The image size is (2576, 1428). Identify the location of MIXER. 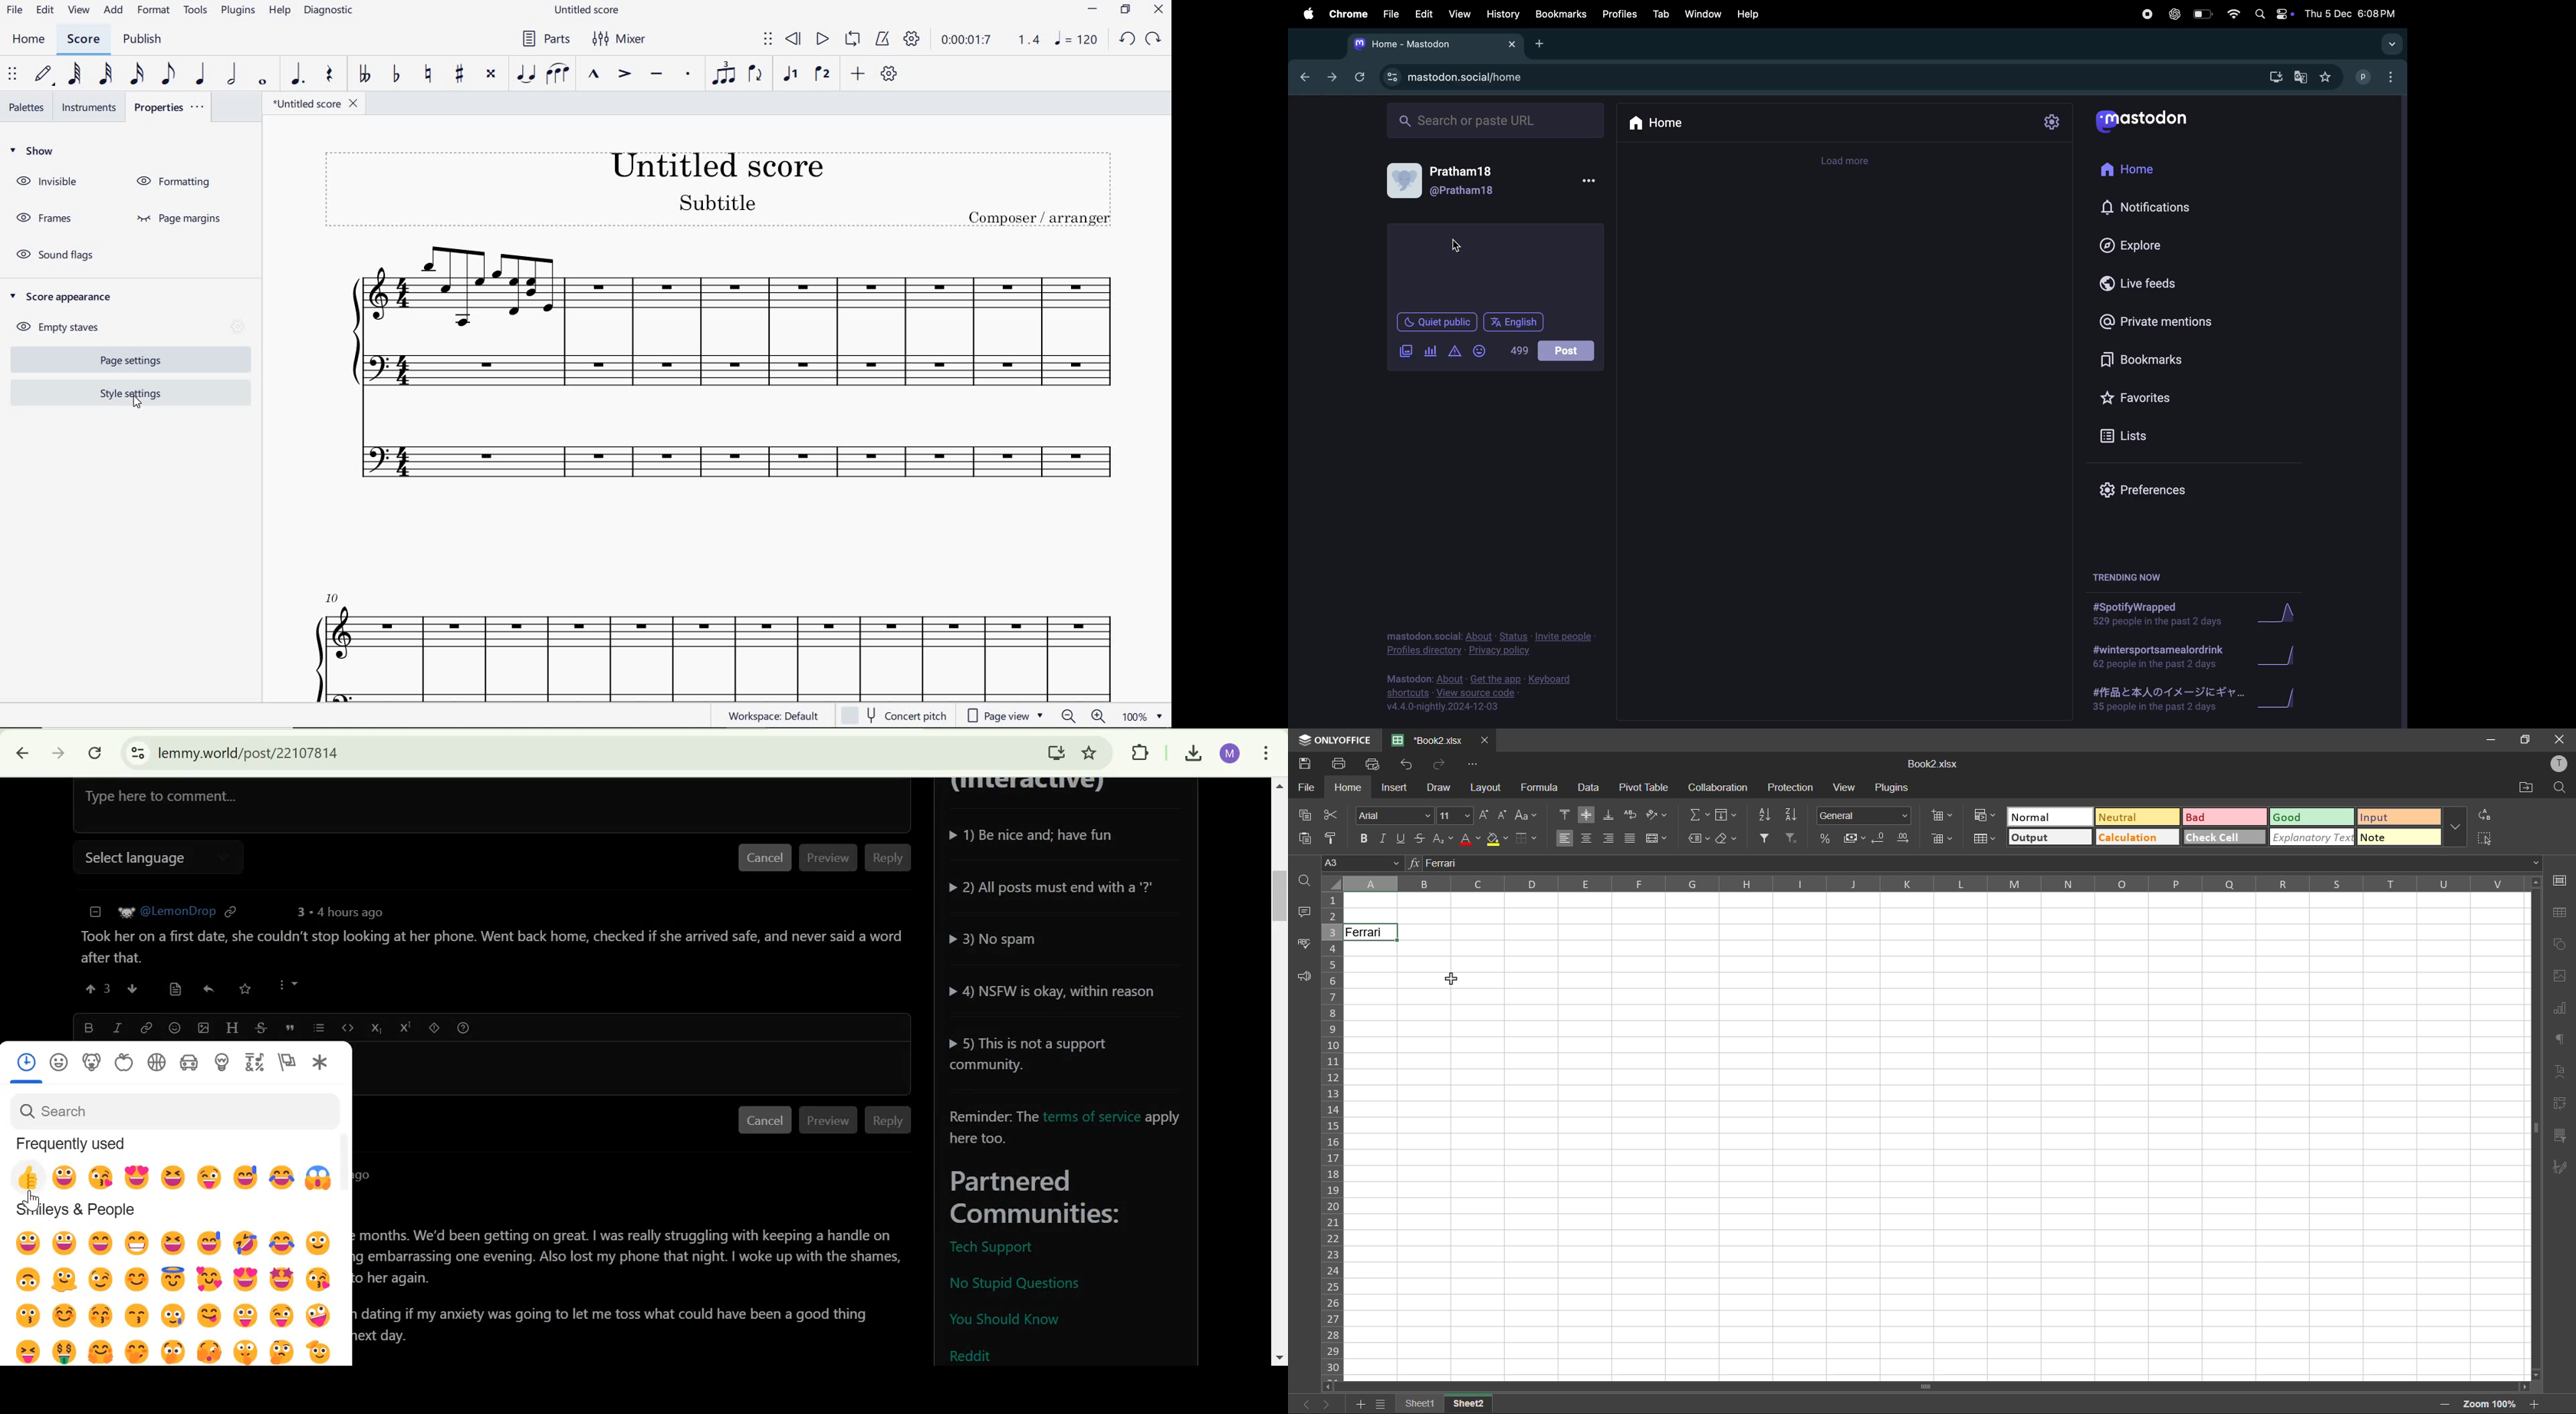
(620, 38).